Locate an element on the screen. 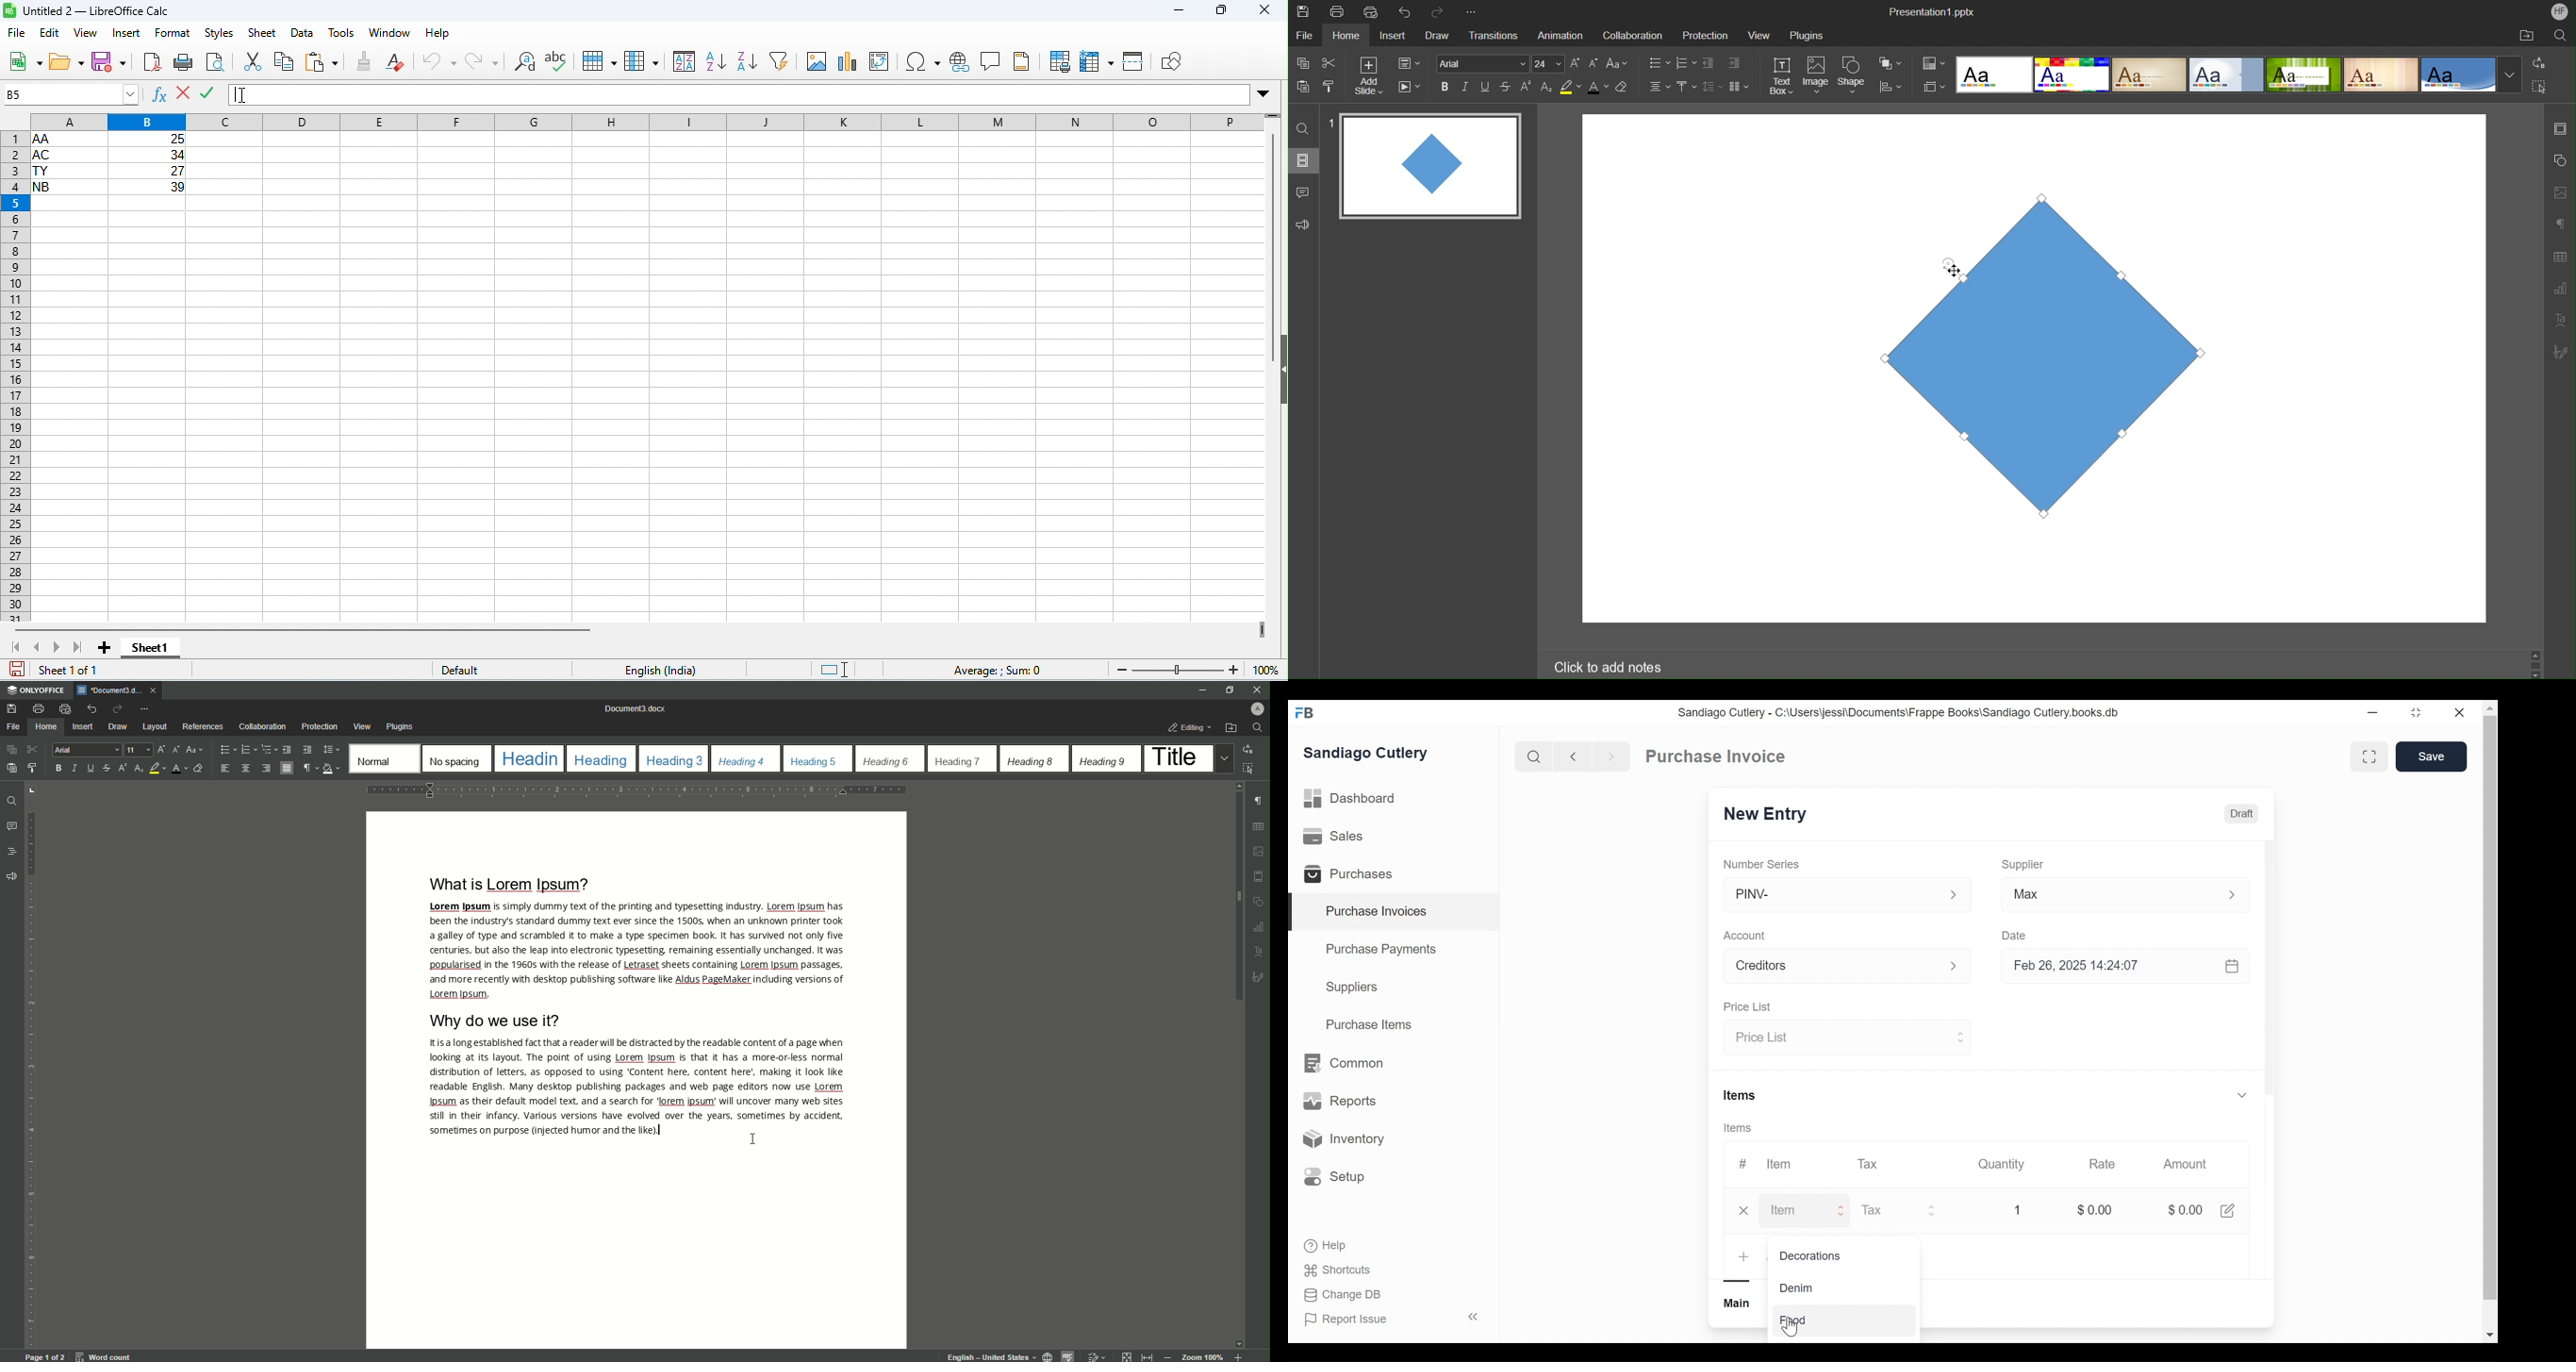 This screenshot has width=2576, height=1372. Toggle between form and full view is located at coordinates (2370, 757).